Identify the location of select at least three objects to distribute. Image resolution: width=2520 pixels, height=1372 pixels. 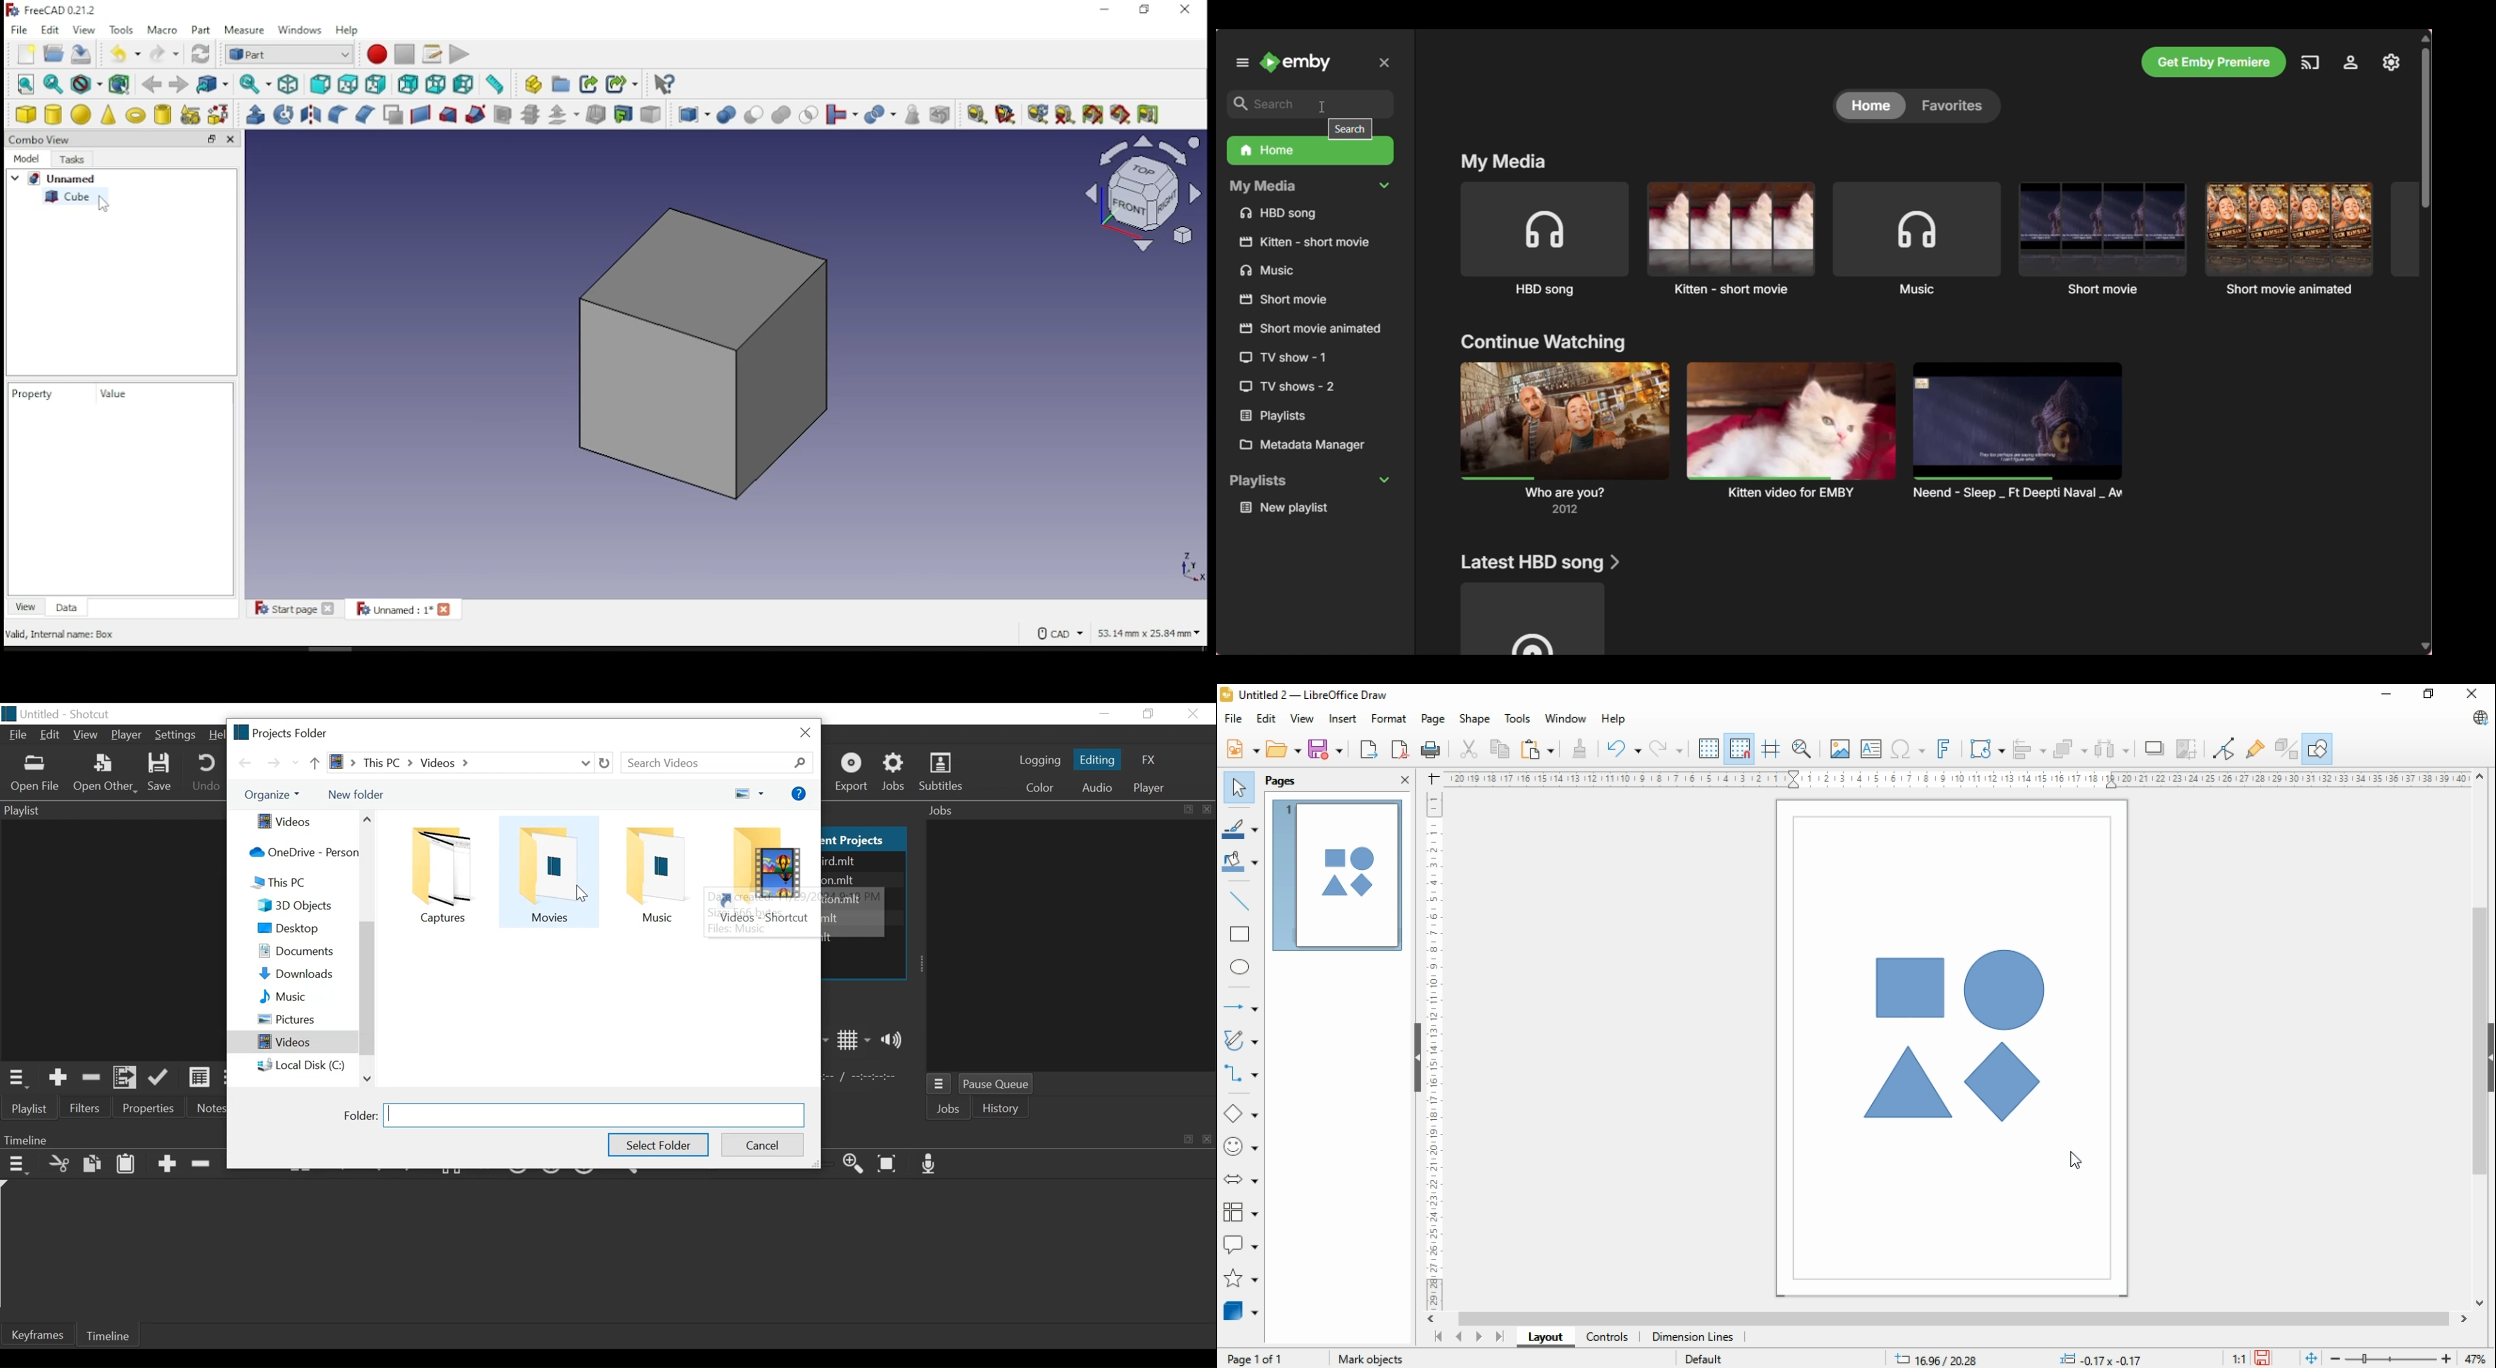
(2111, 750).